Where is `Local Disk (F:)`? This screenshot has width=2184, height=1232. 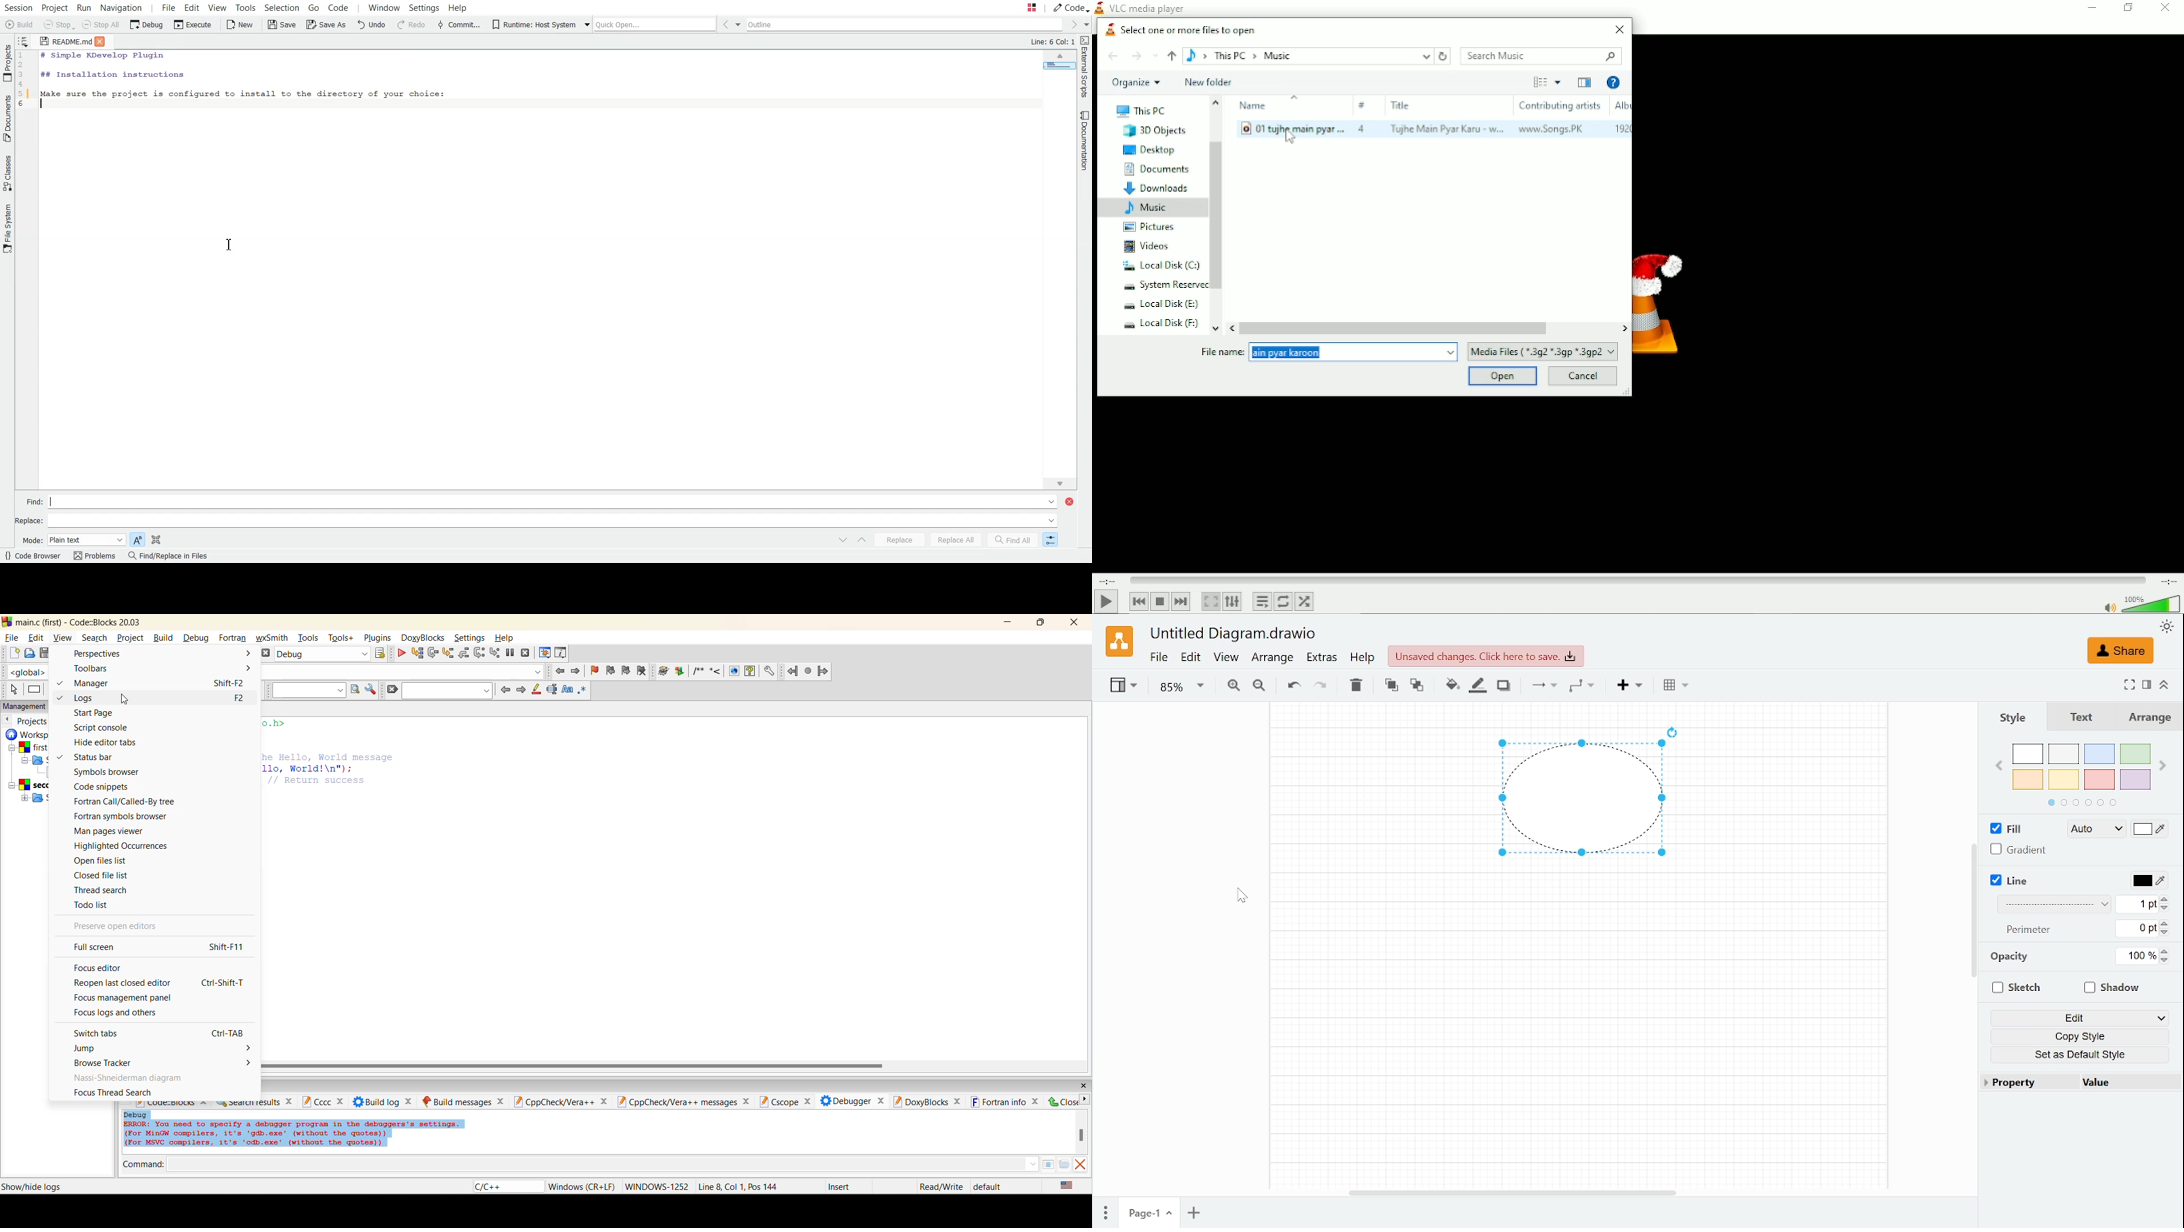
Local Disk (F:) is located at coordinates (1160, 324).